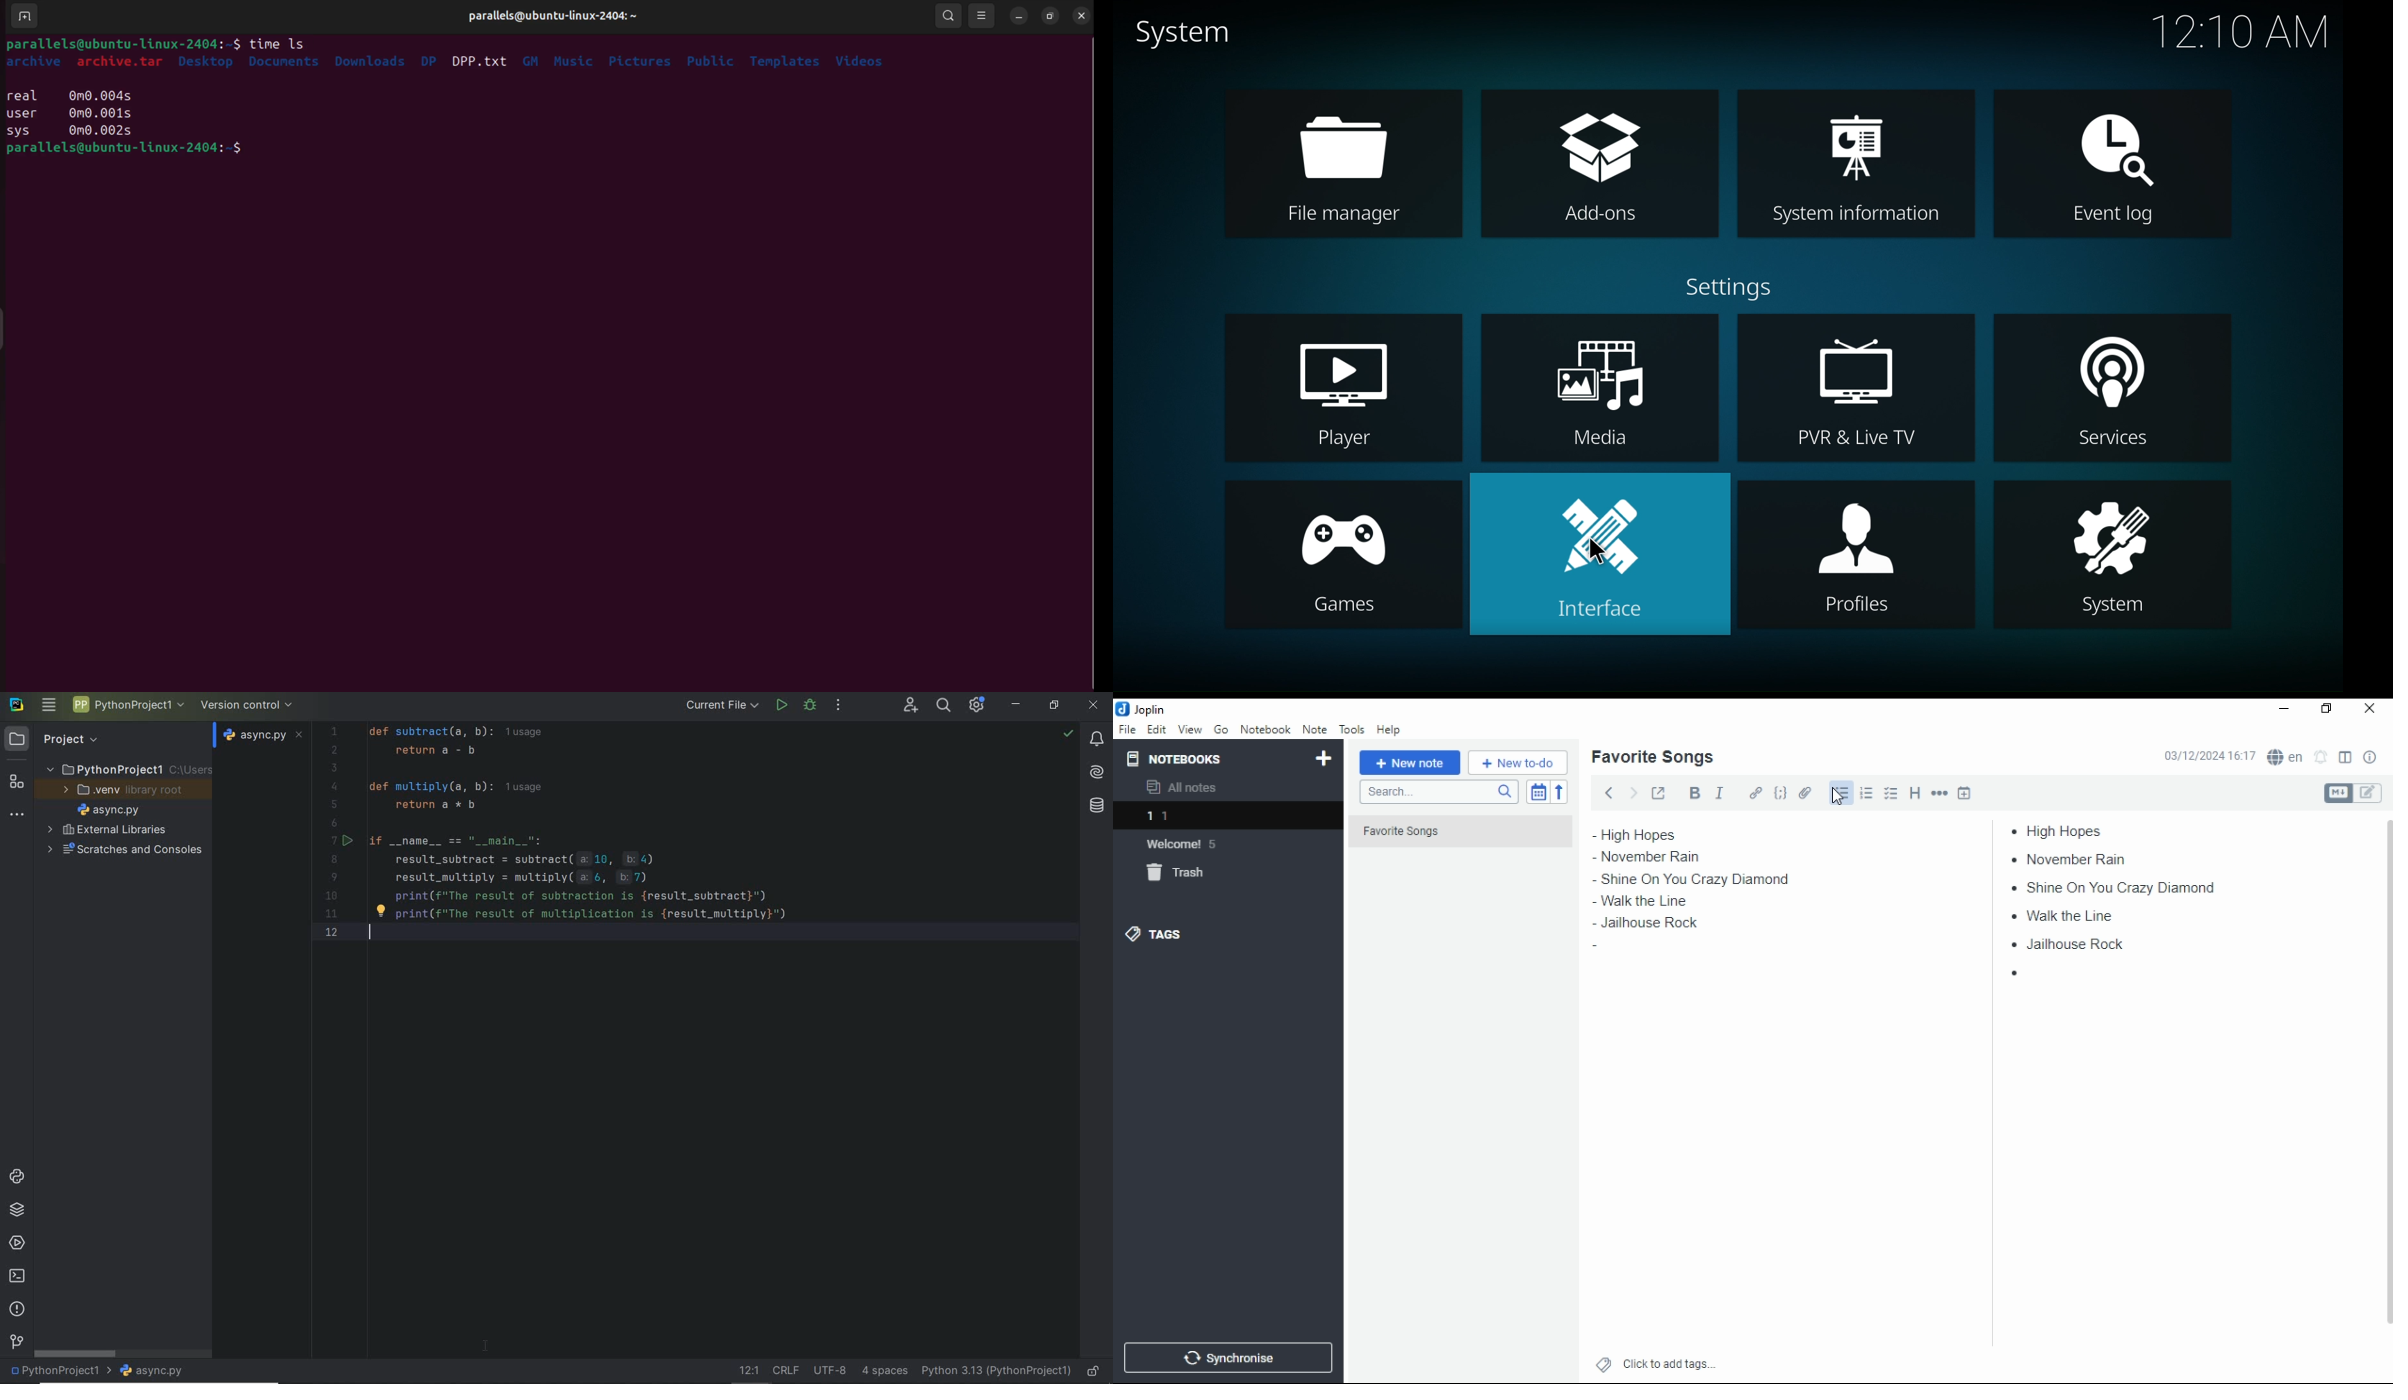  Describe the element at coordinates (95, 740) in the screenshot. I see `Project` at that location.